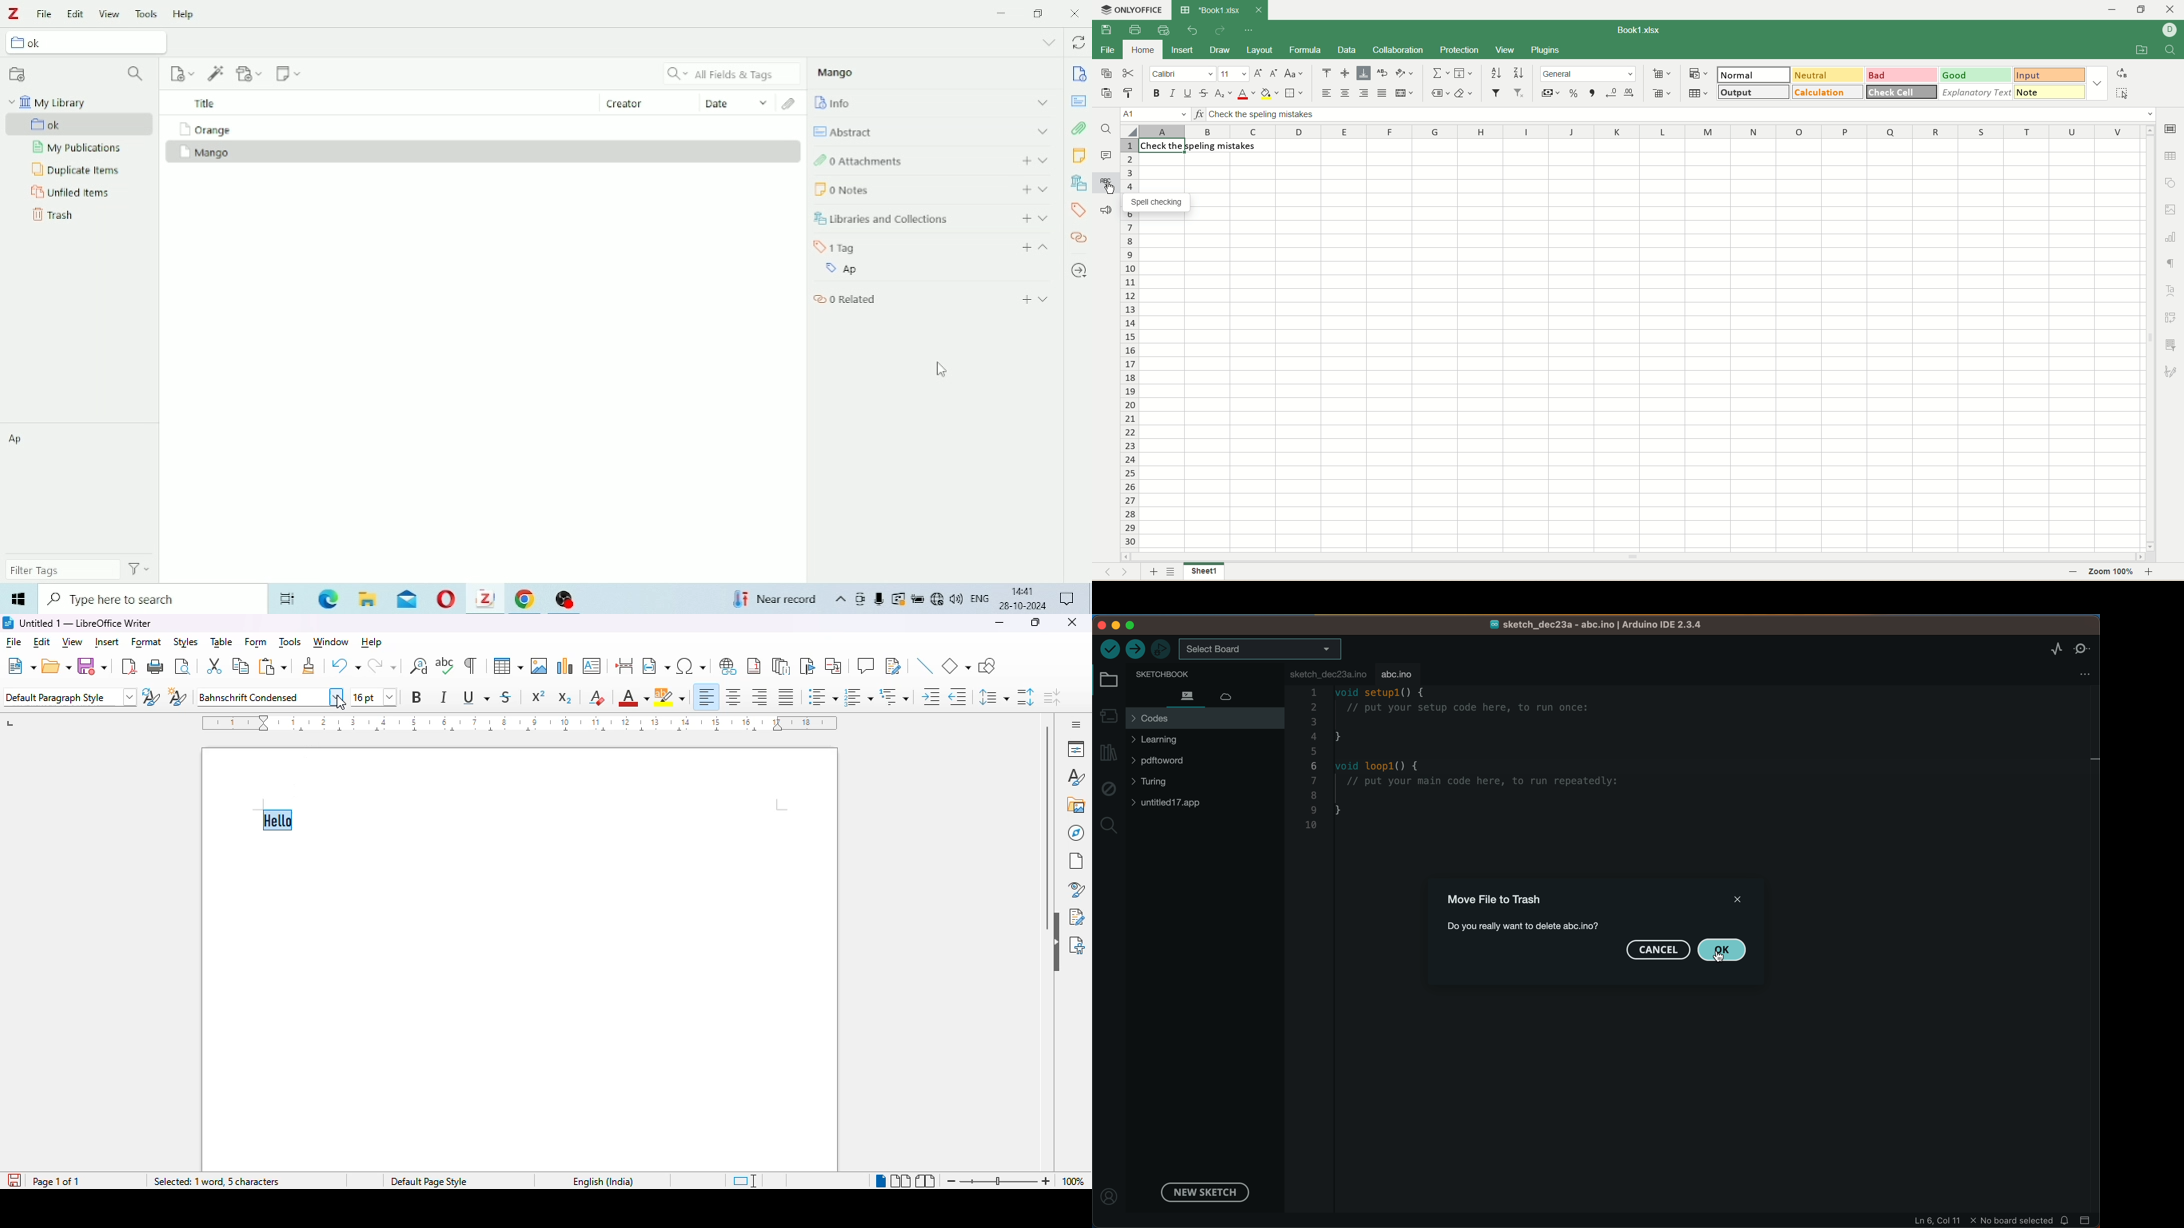 Image resolution: width=2184 pixels, height=1232 pixels. I want to click on Related, so click(932, 298).